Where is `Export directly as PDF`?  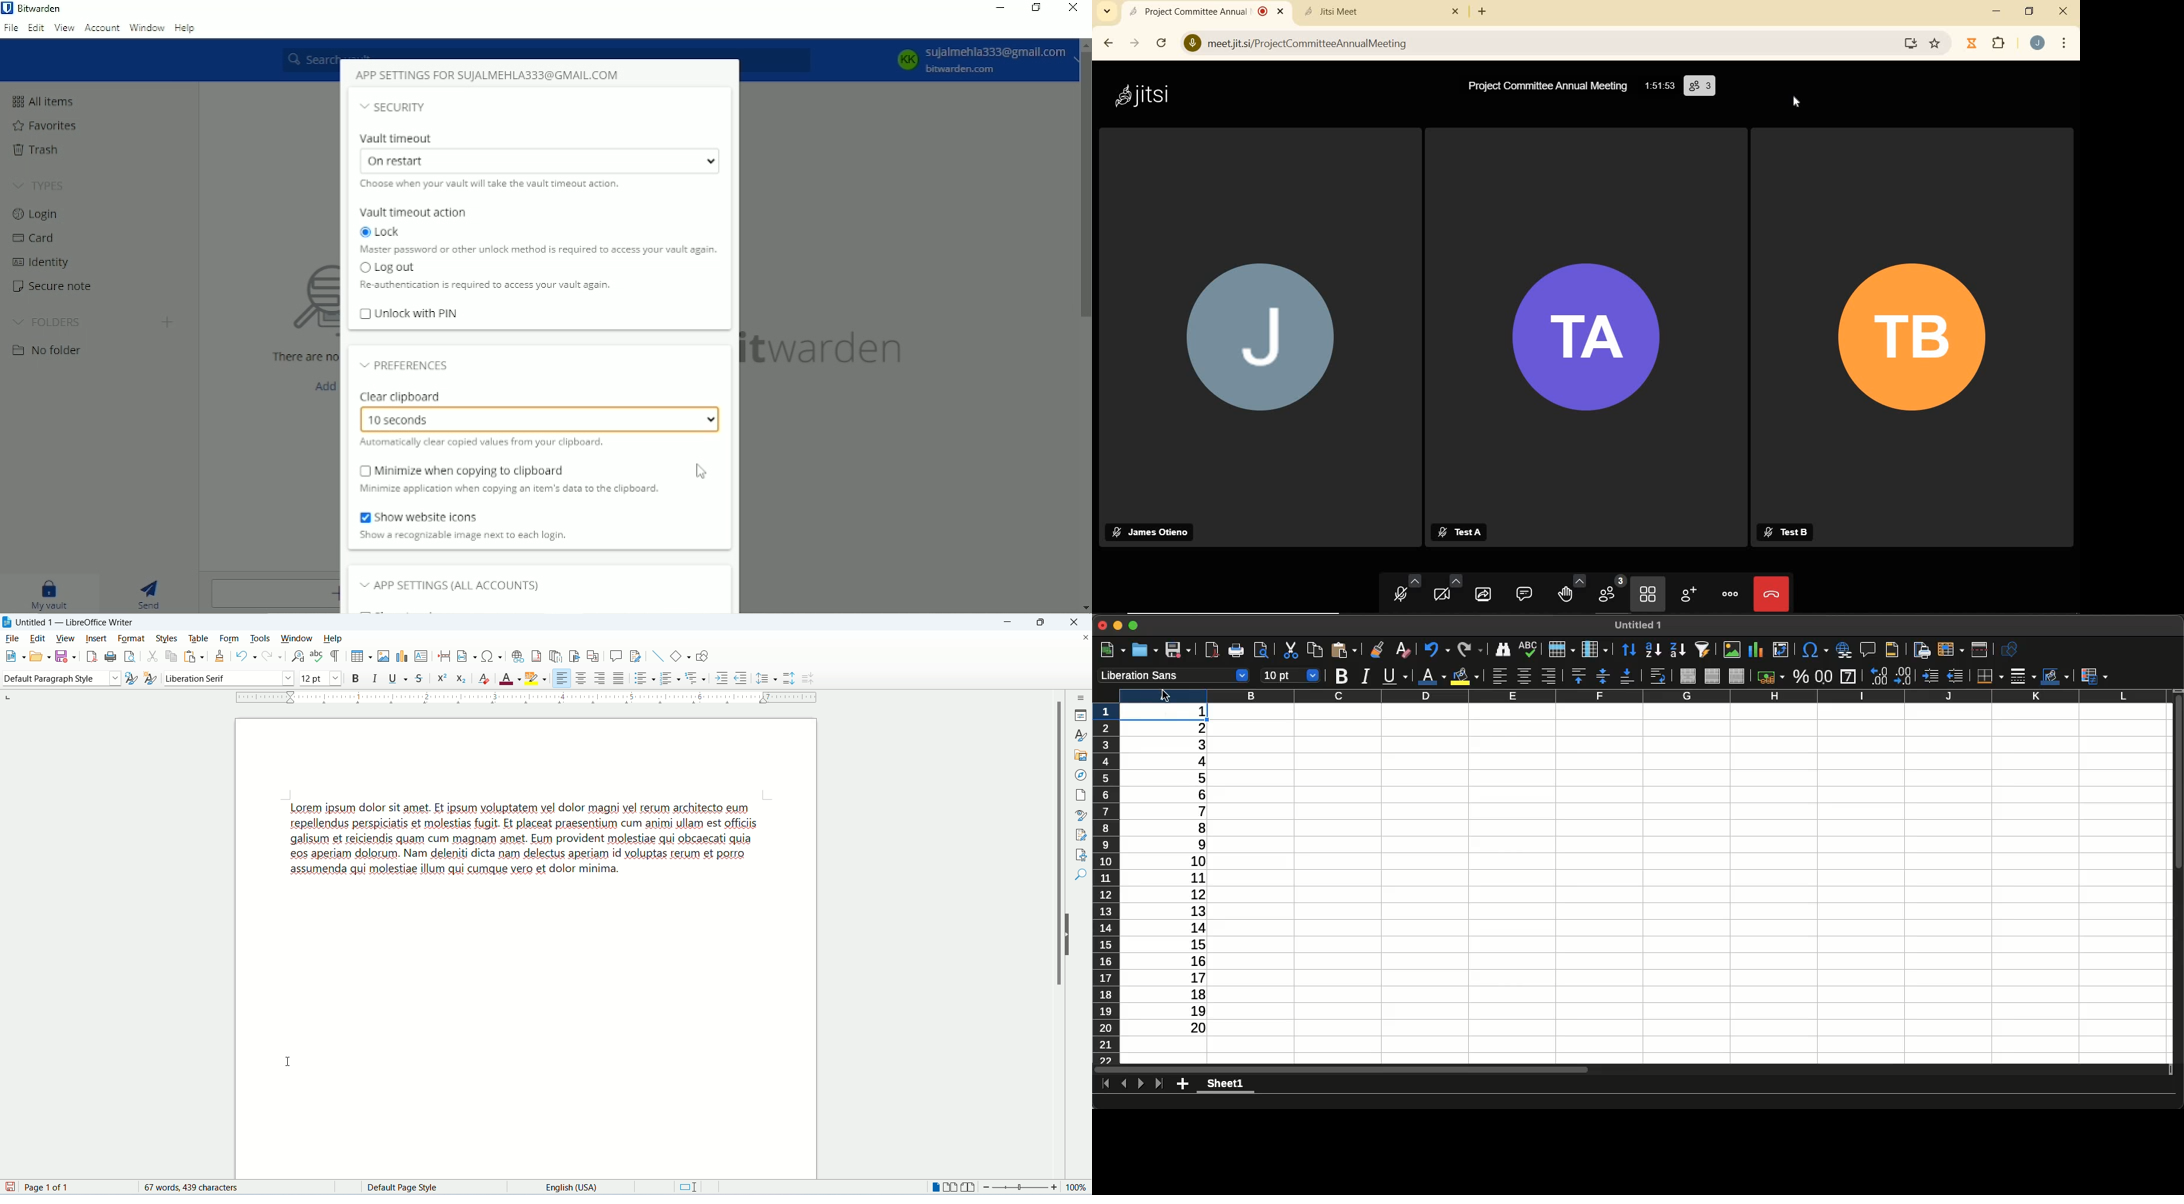
Export directly as PDF is located at coordinates (1211, 651).